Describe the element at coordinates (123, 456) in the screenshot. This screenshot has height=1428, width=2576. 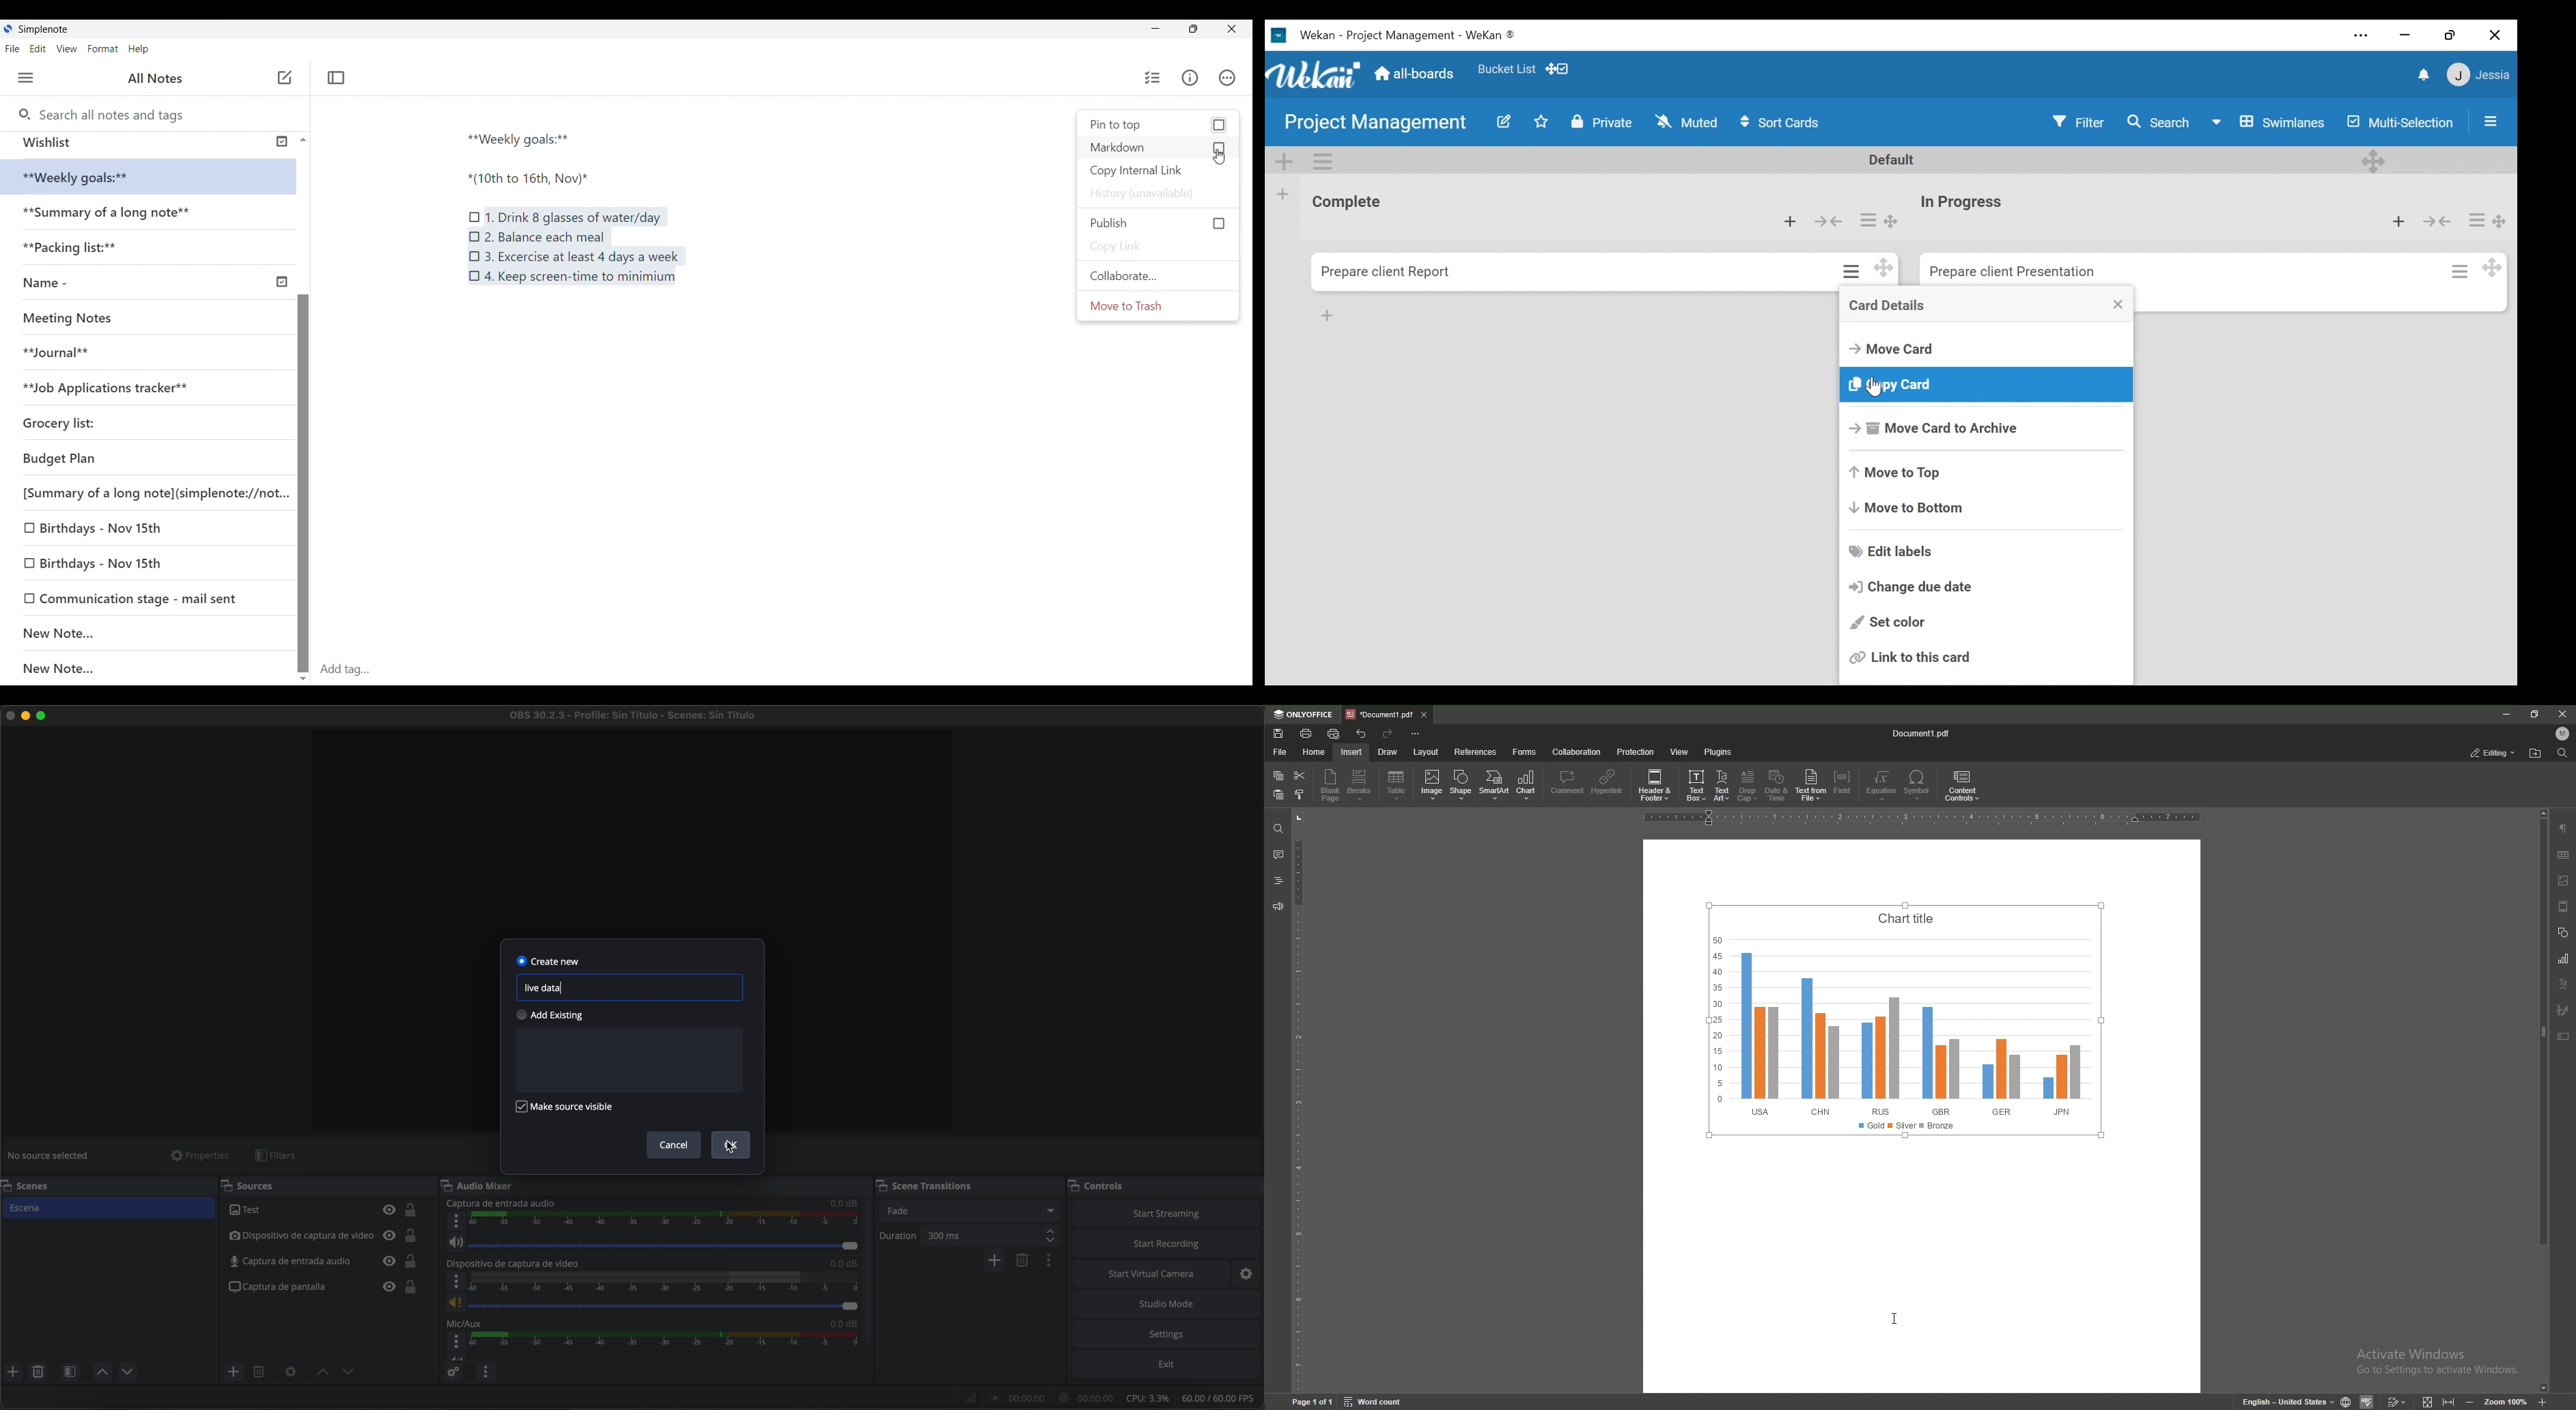
I see `Budget Plan` at that location.